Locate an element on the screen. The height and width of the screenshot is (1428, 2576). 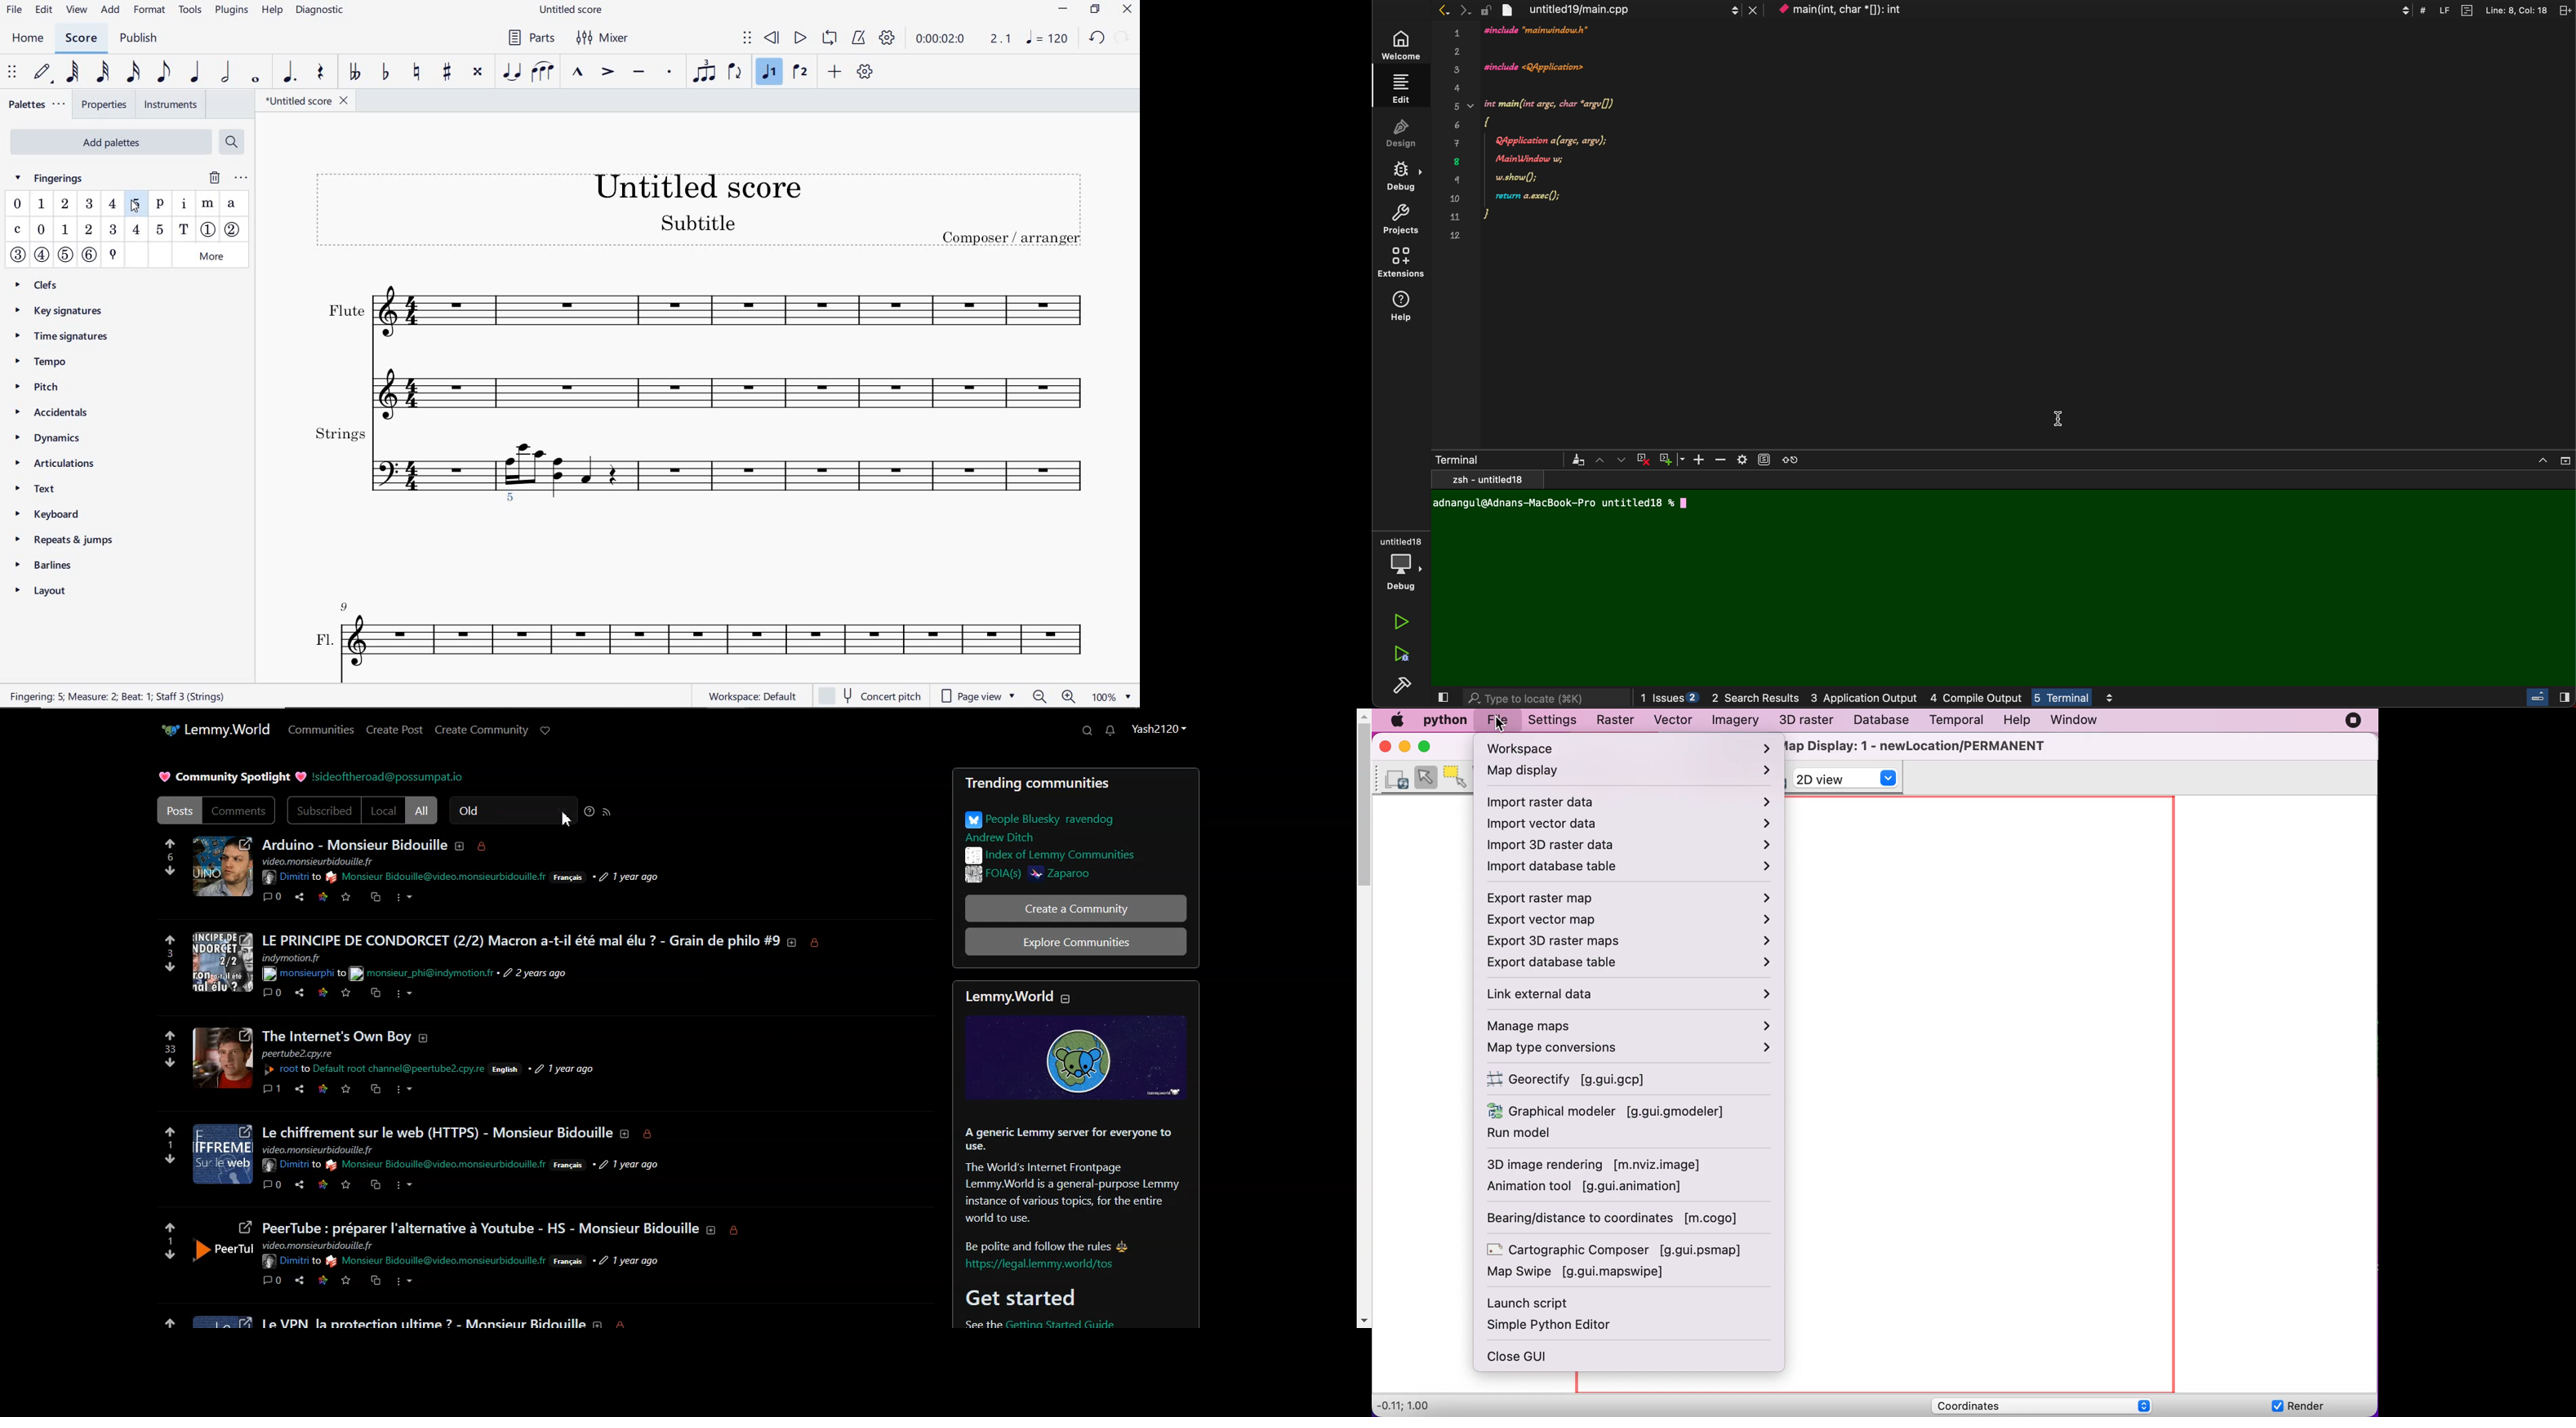
1 year ago is located at coordinates (647, 877).